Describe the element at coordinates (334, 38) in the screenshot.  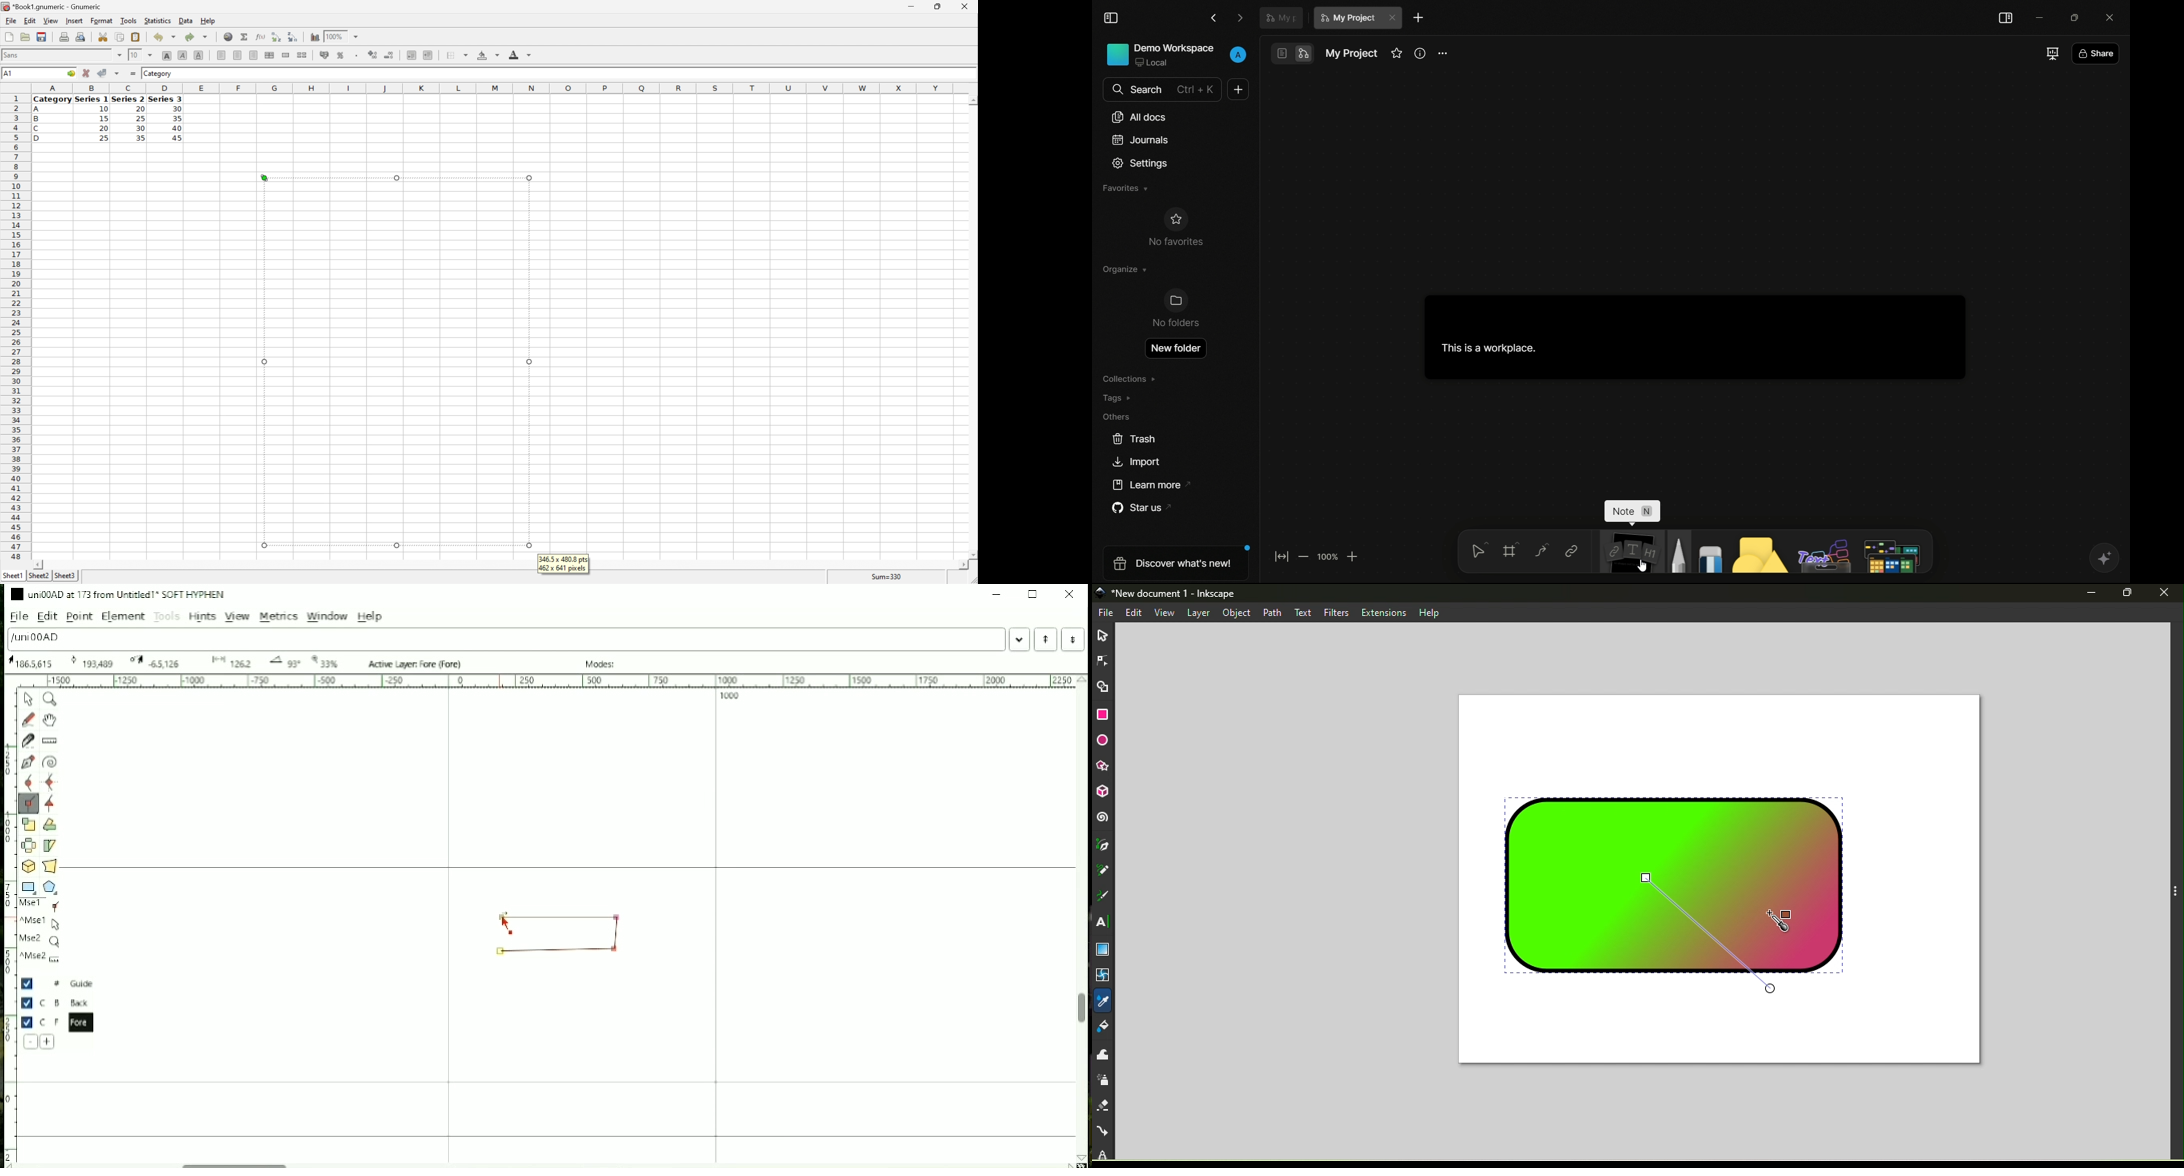
I see `100%` at that location.